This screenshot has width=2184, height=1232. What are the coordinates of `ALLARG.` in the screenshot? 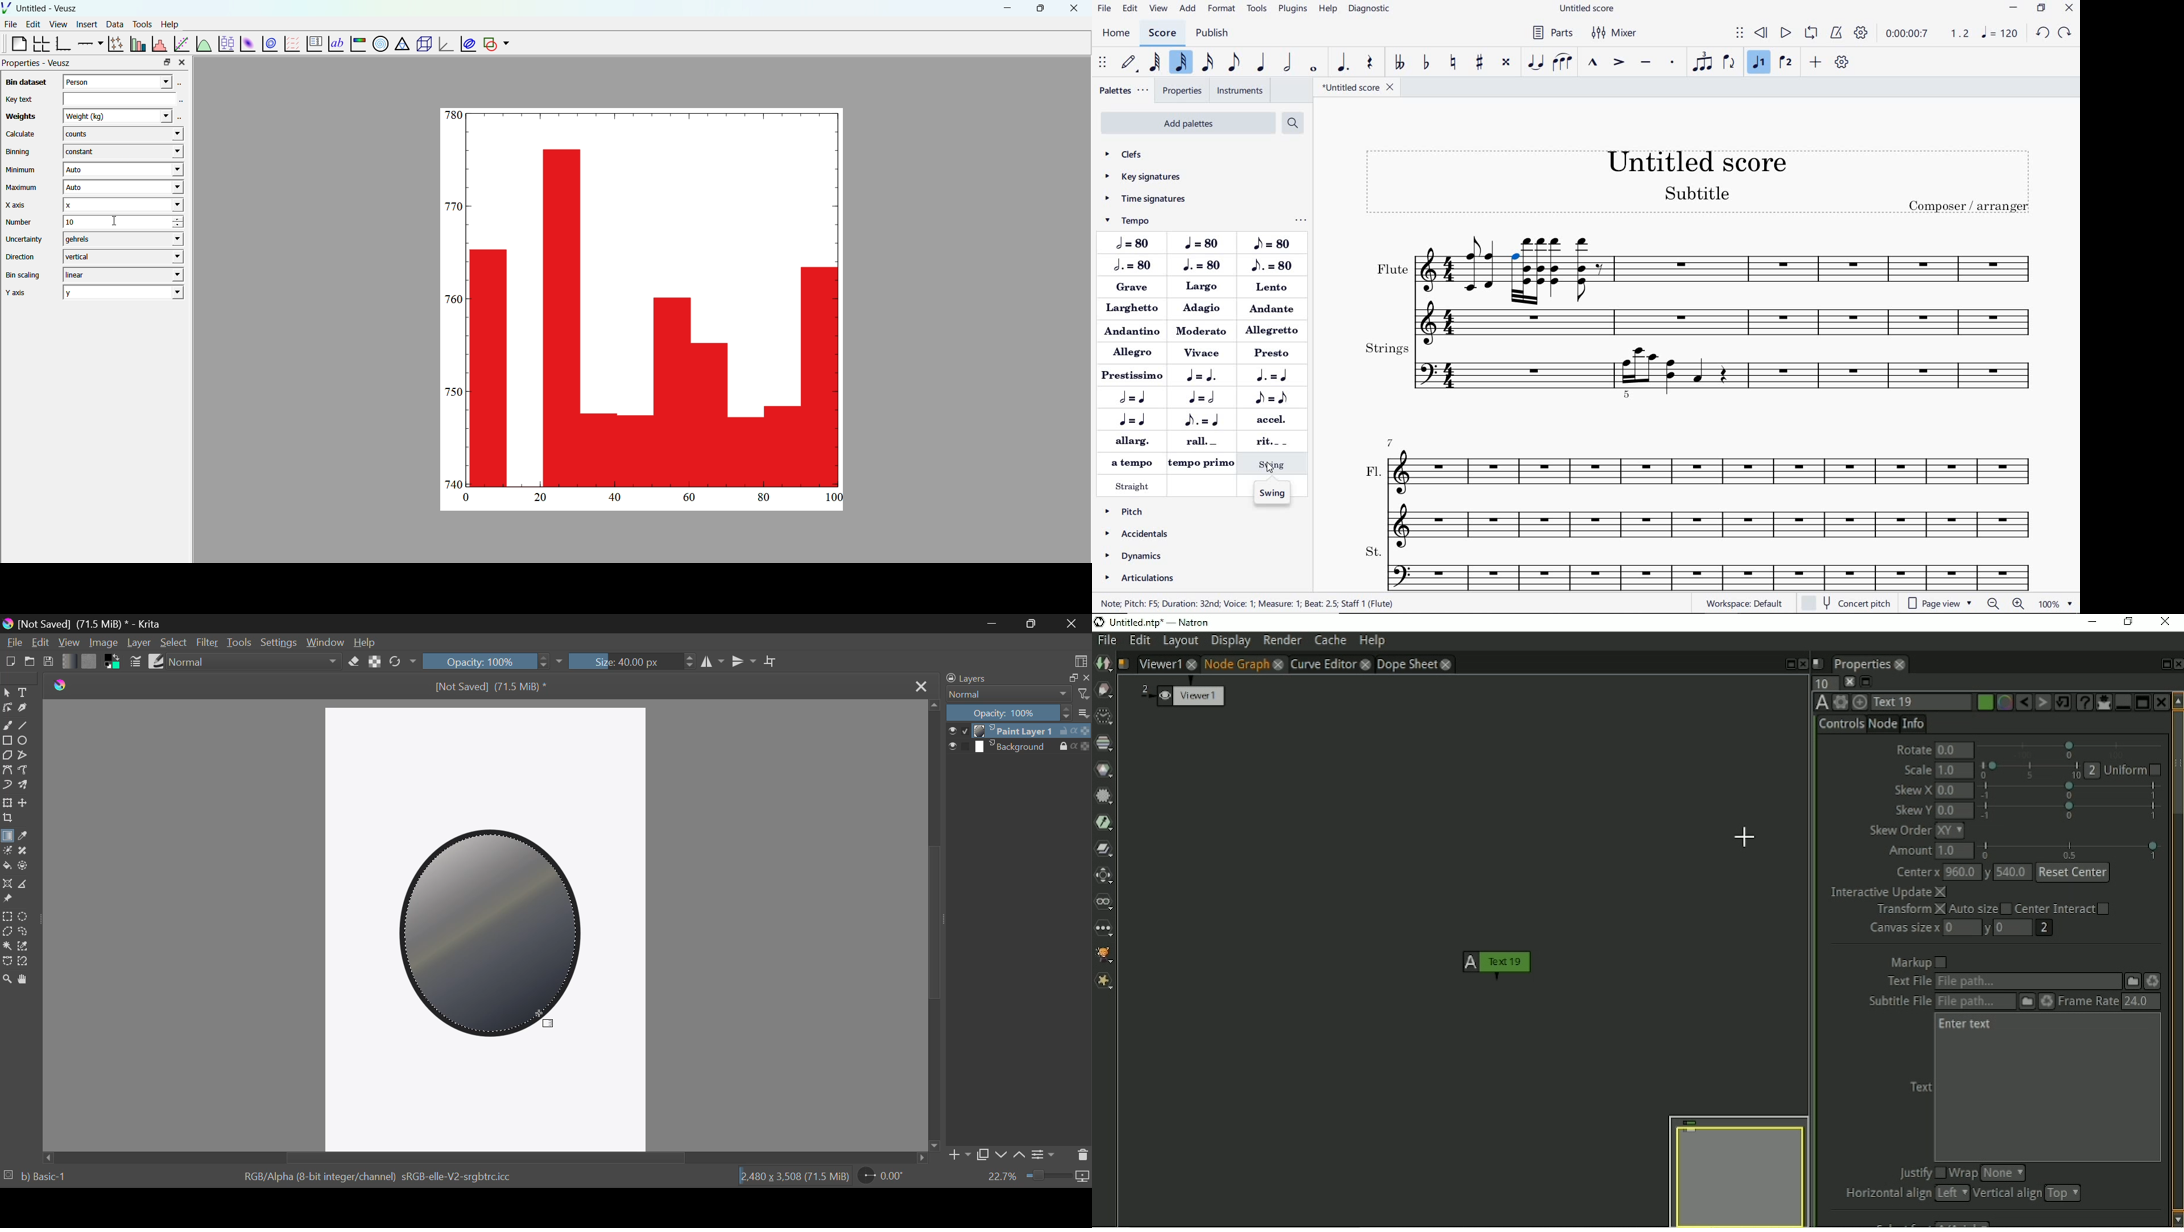 It's located at (1131, 439).